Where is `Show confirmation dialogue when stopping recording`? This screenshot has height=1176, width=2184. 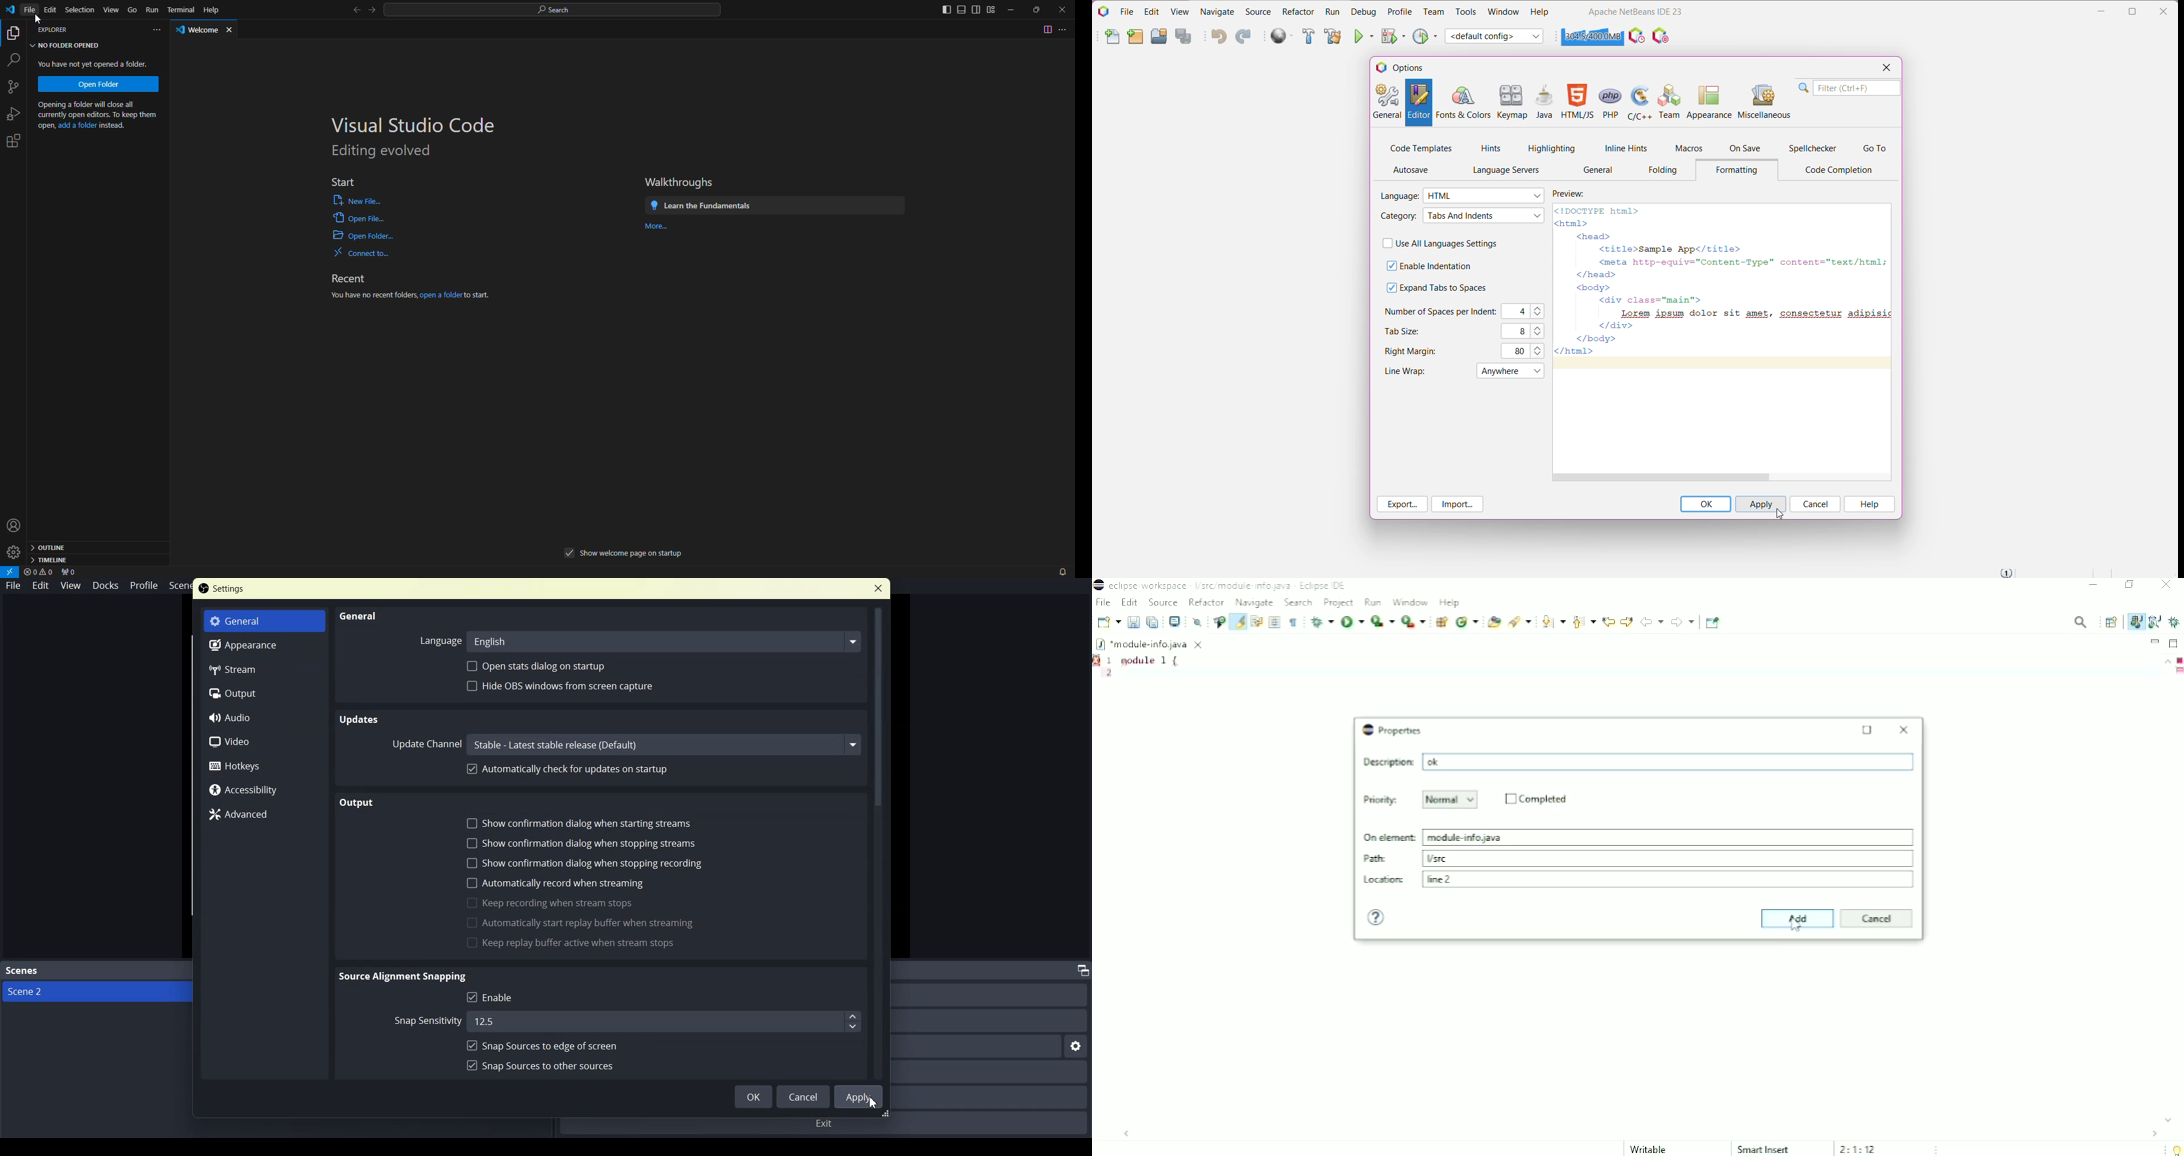
Show confirmation dialogue when stopping recording is located at coordinates (585, 863).